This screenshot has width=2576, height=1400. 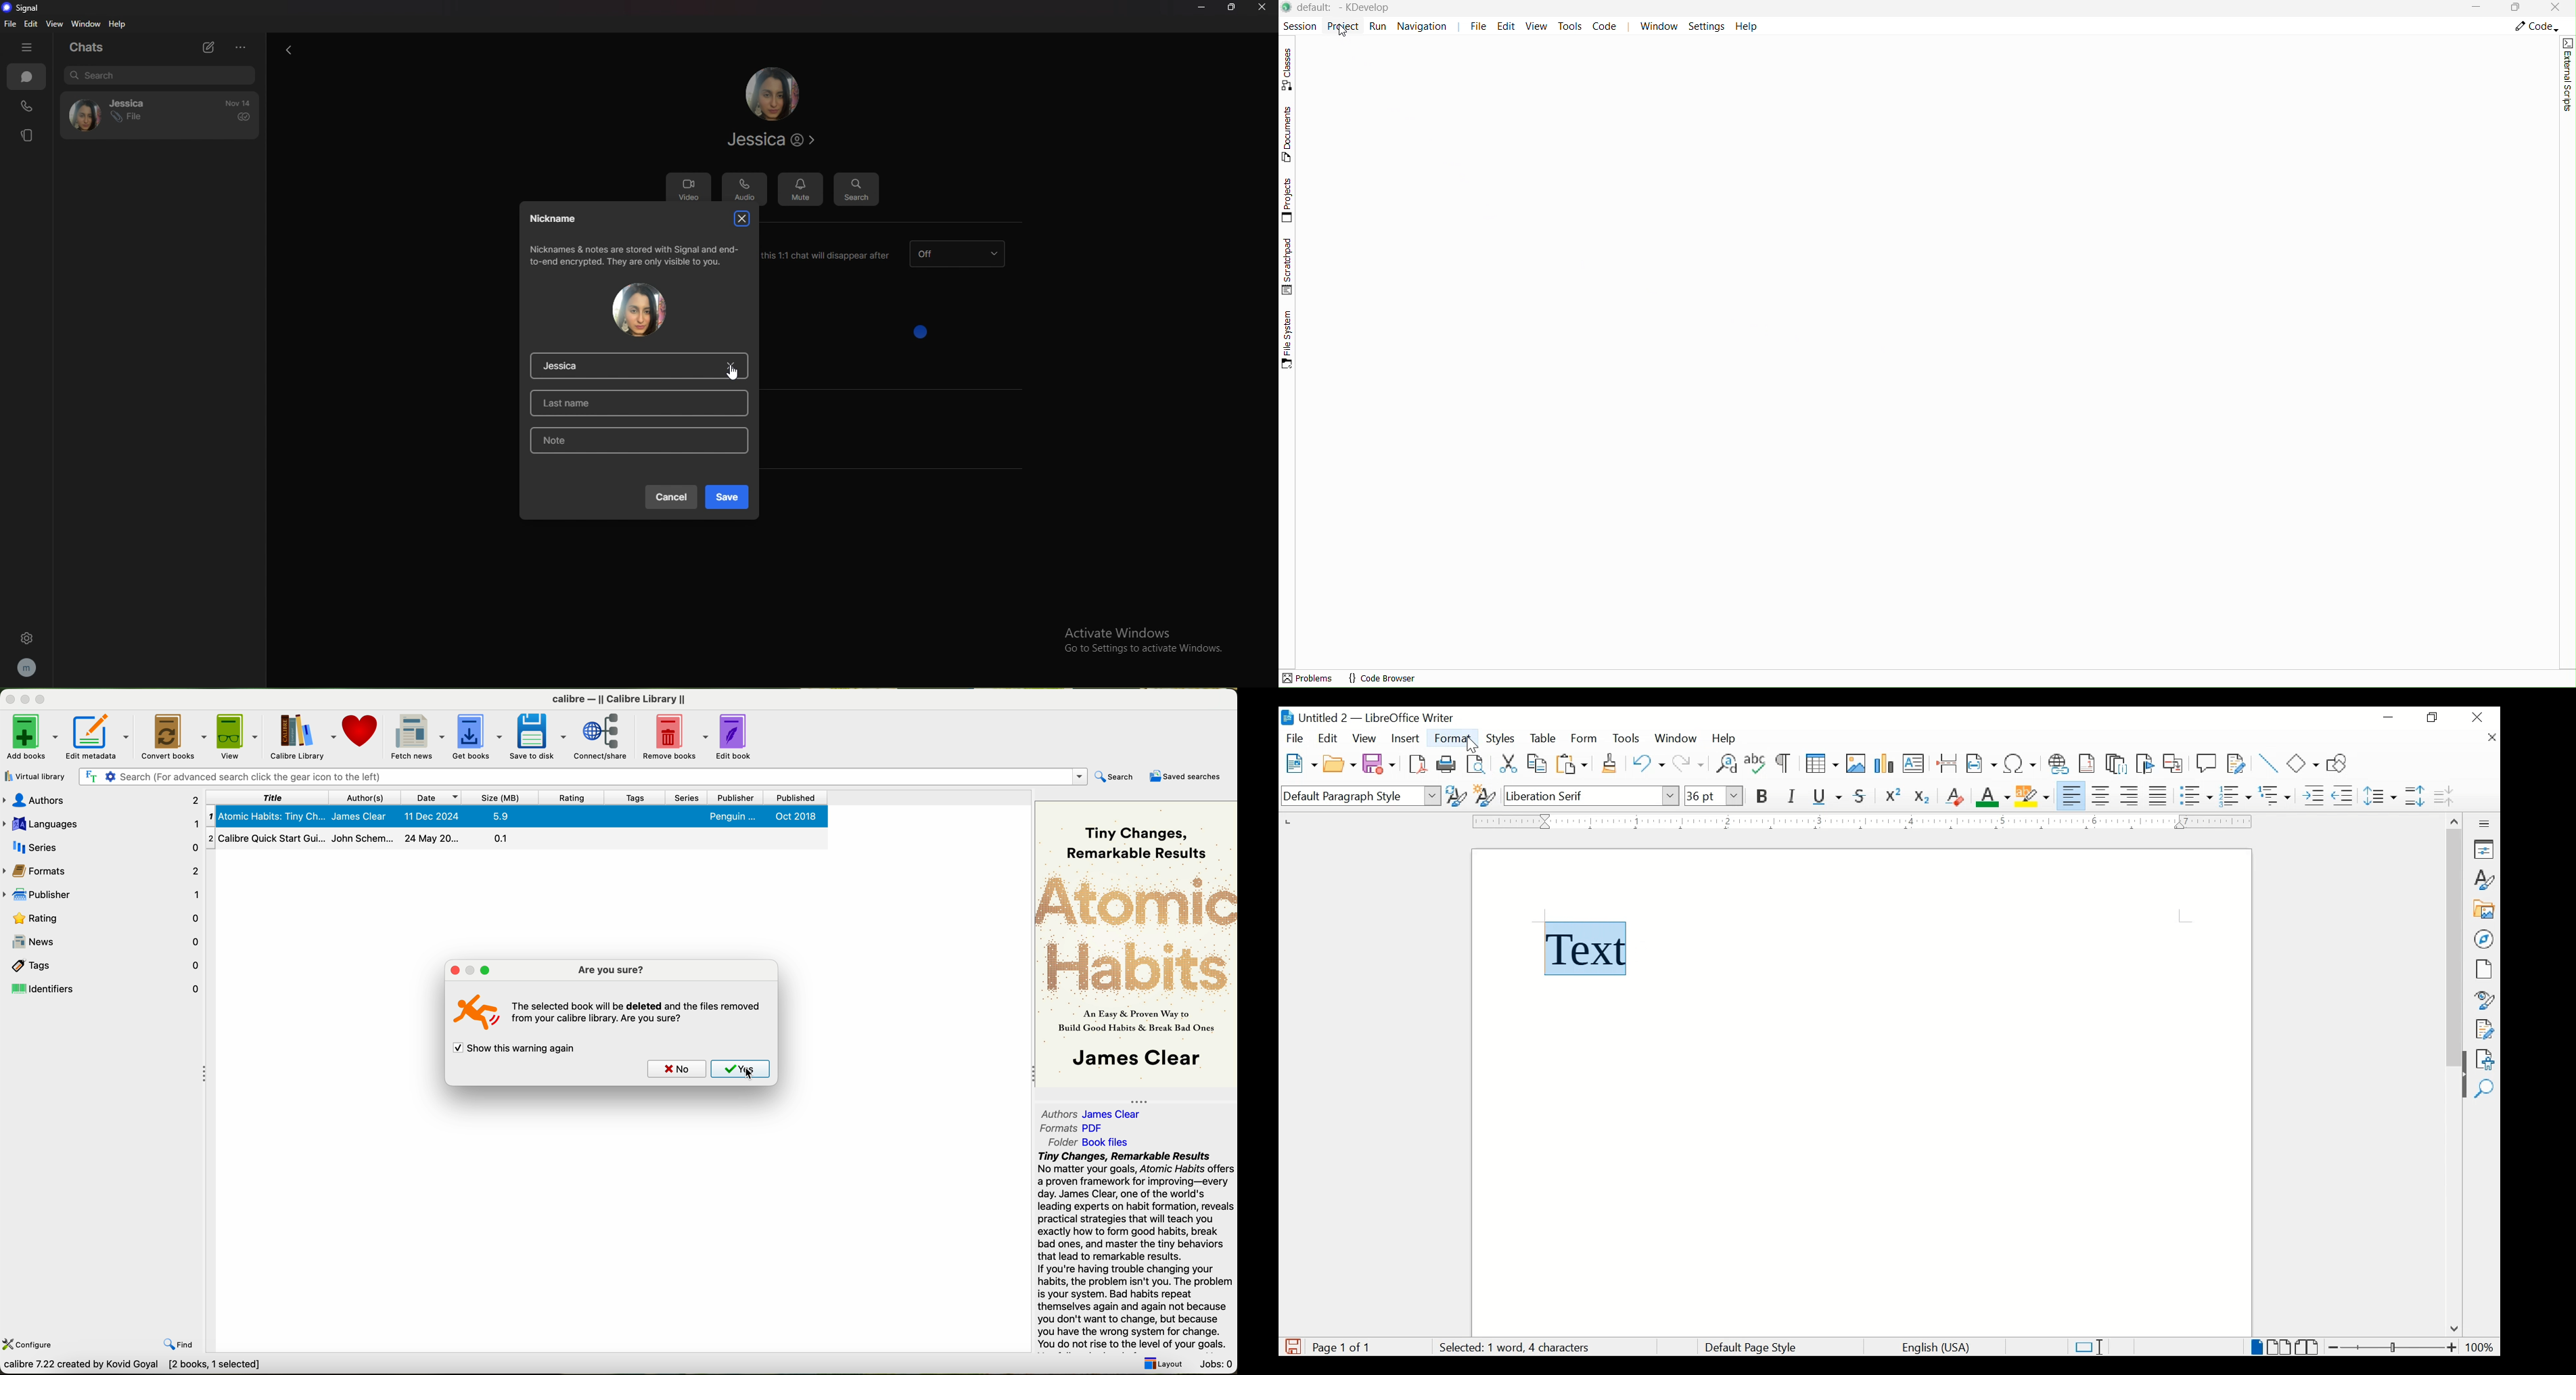 What do you see at coordinates (1725, 763) in the screenshot?
I see `find and replace` at bounding box center [1725, 763].